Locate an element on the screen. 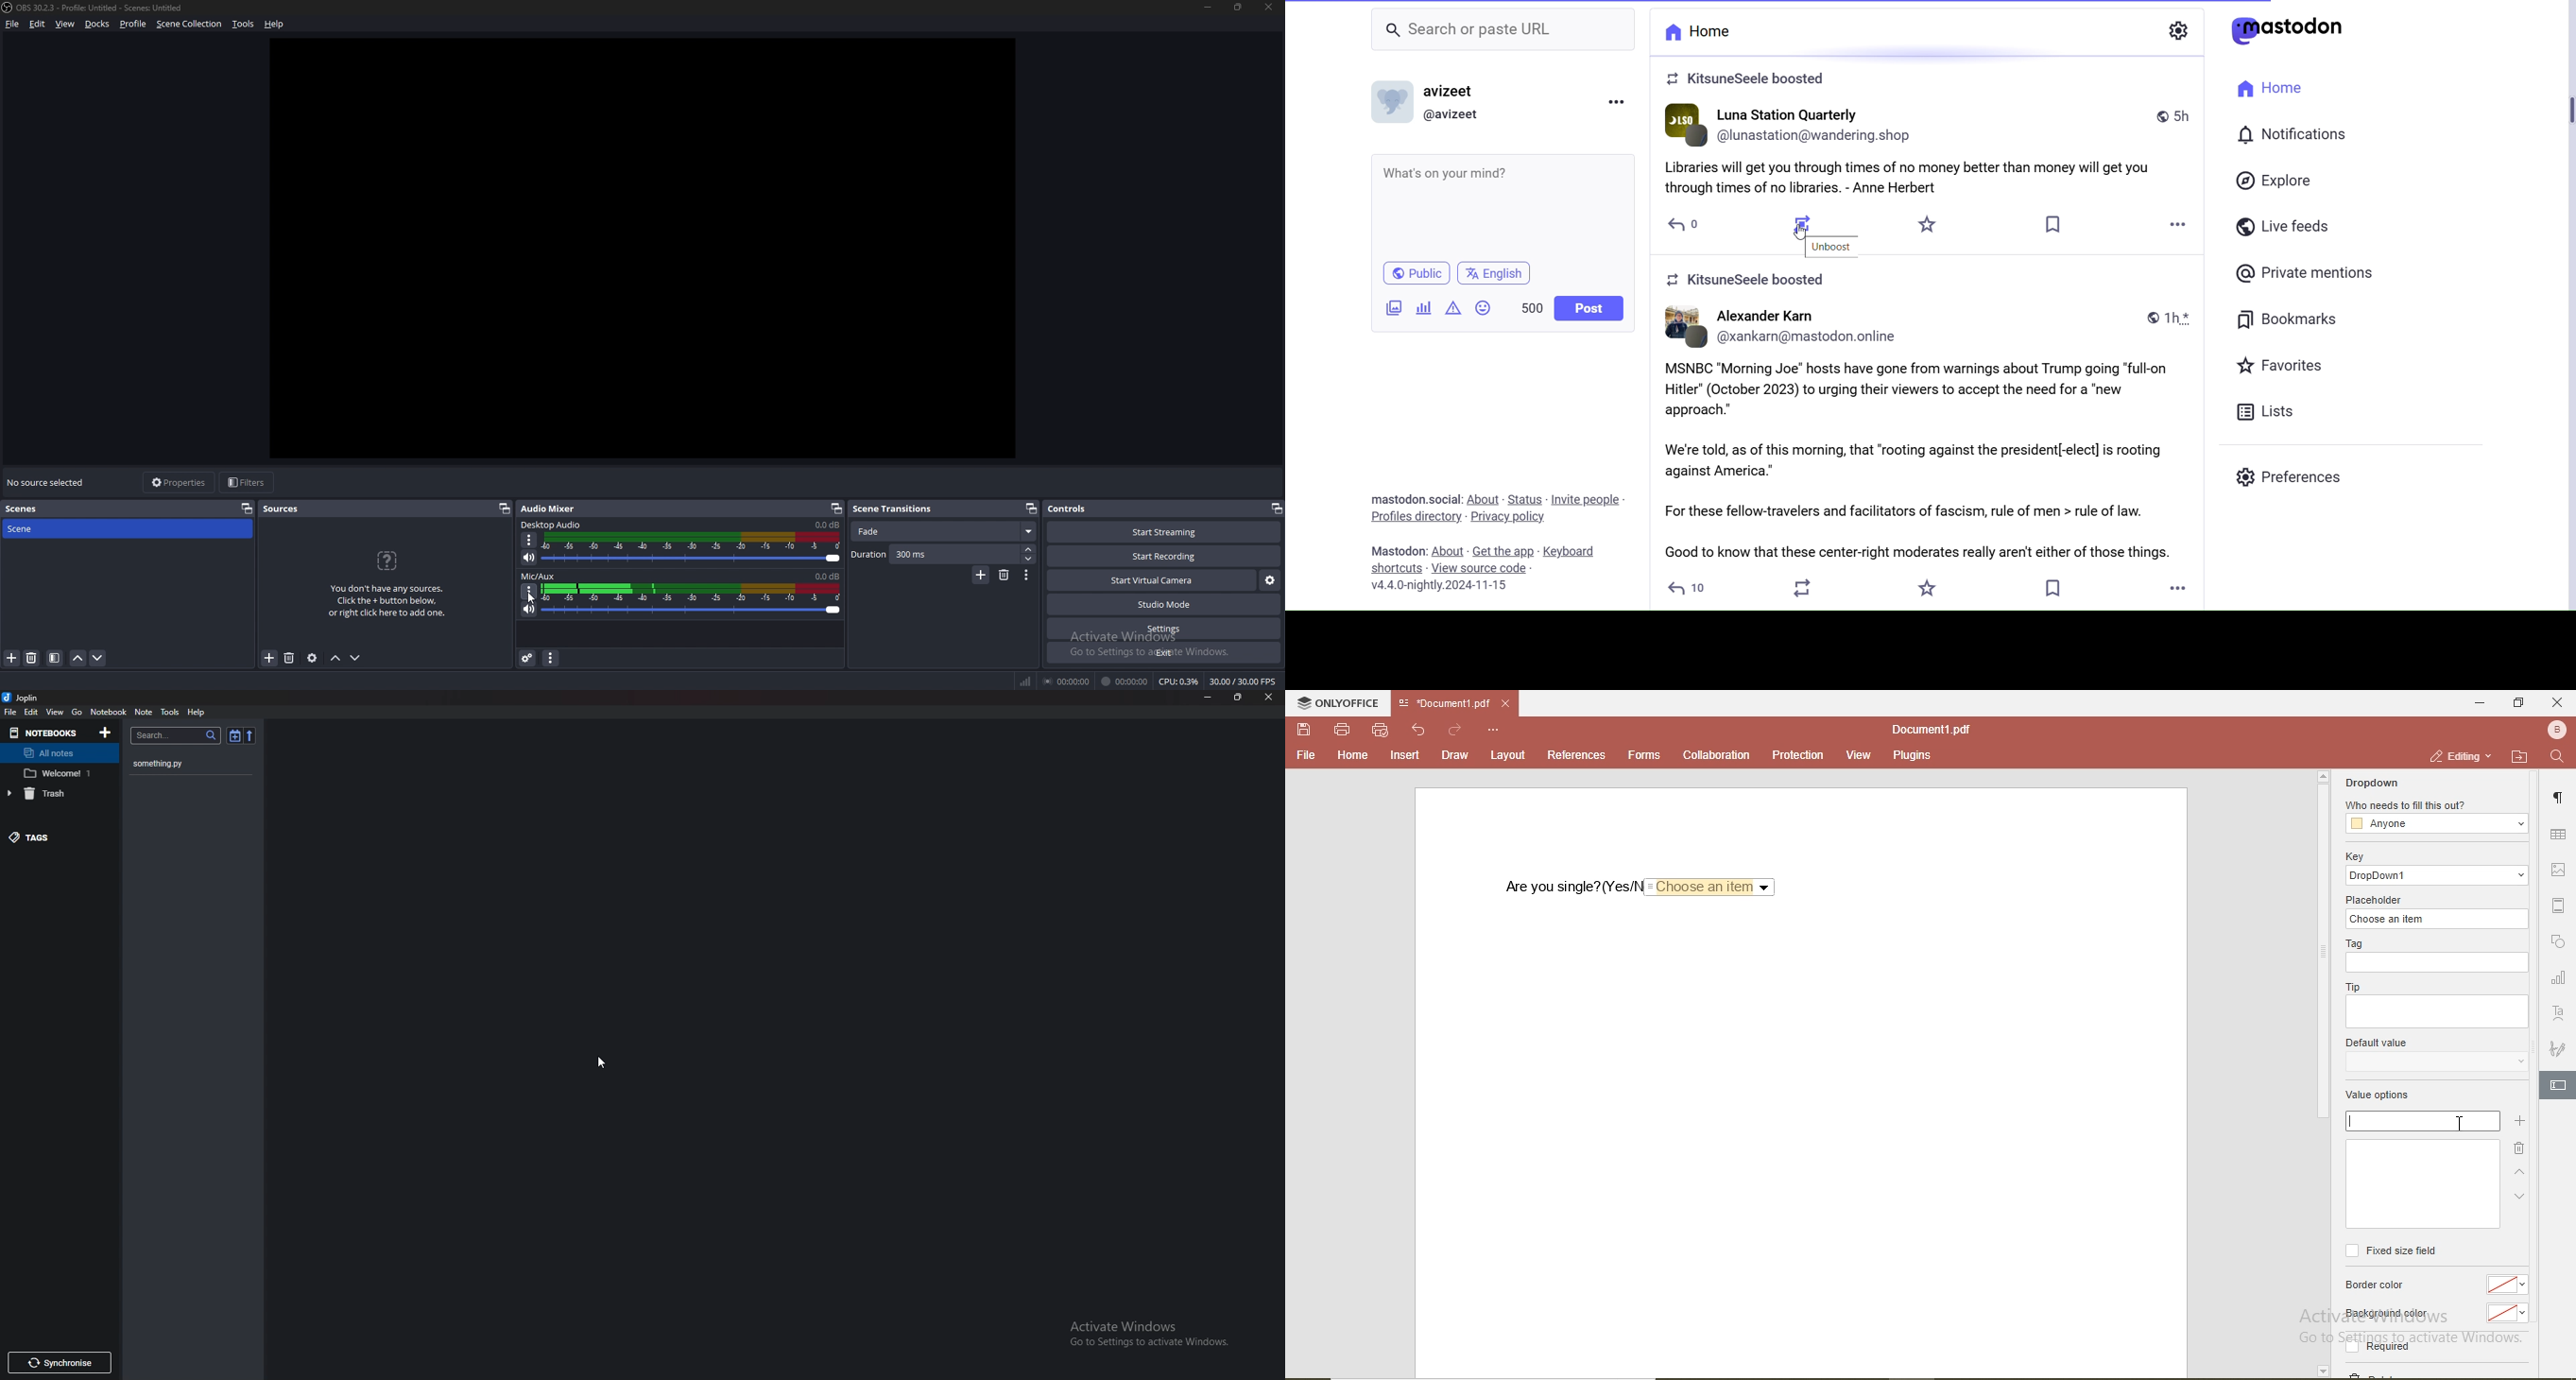 The width and height of the screenshot is (2576, 1400). close is located at coordinates (2558, 703).